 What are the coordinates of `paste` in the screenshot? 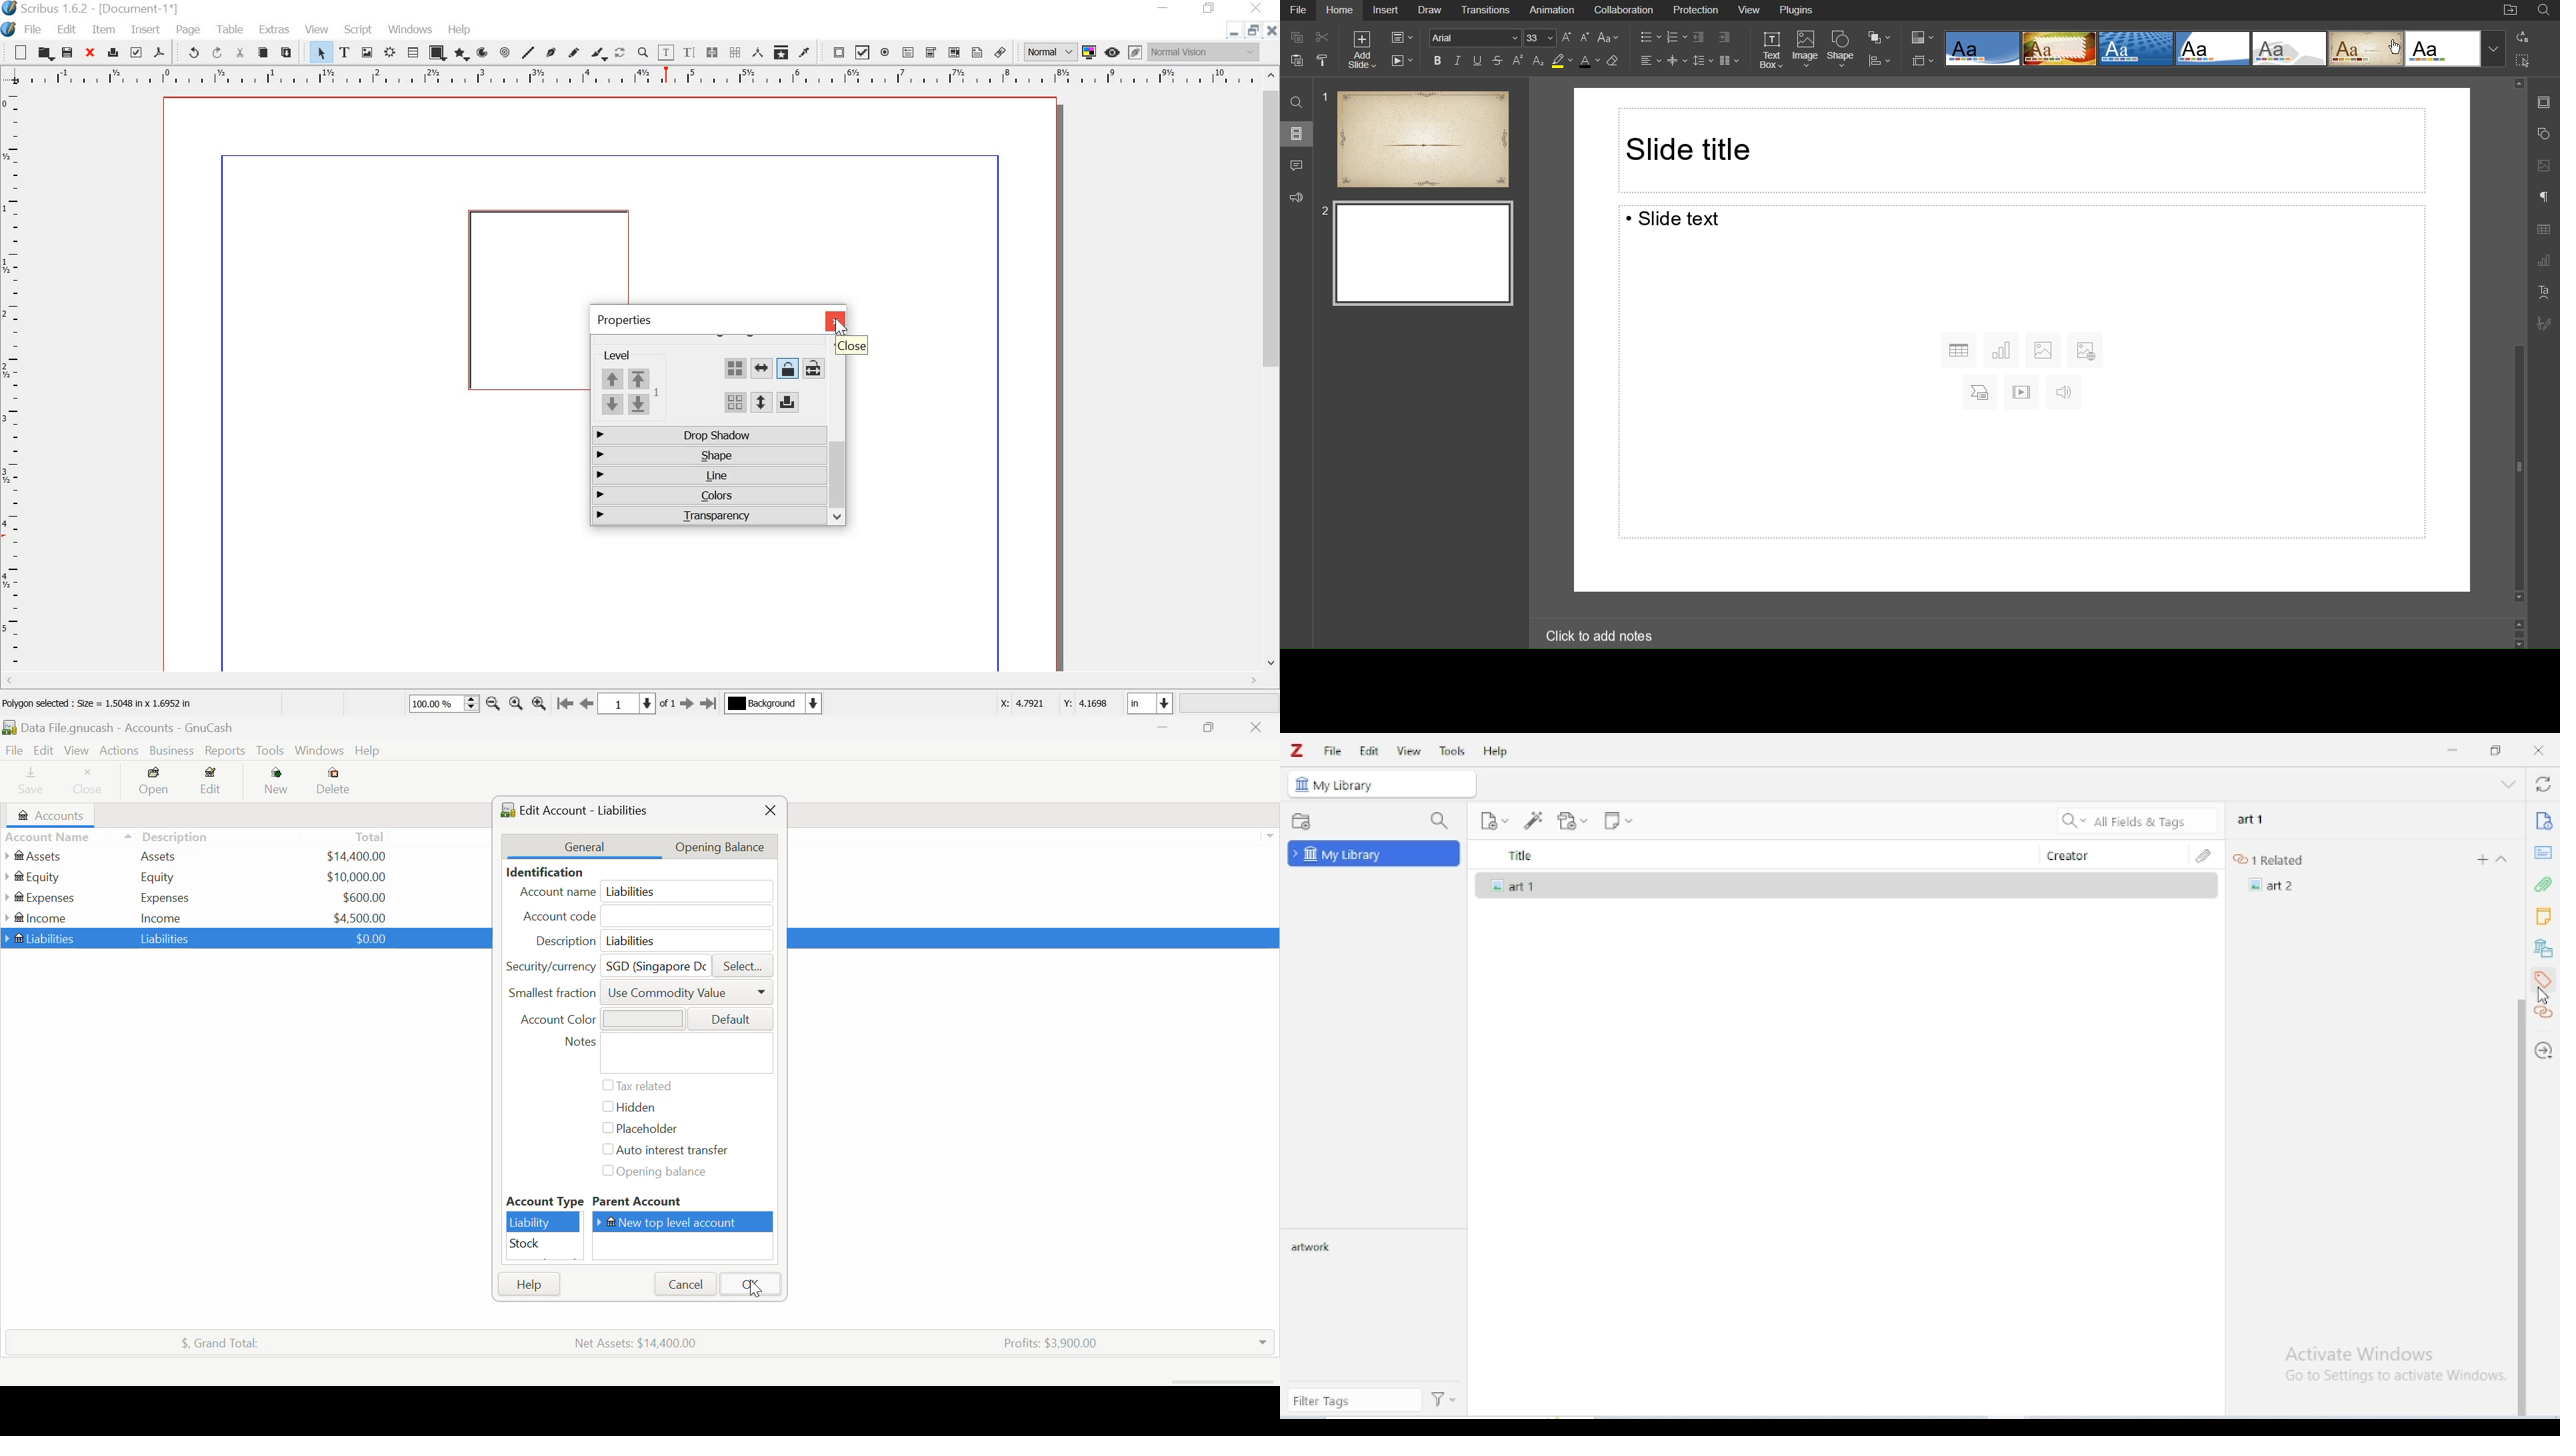 It's located at (289, 53).